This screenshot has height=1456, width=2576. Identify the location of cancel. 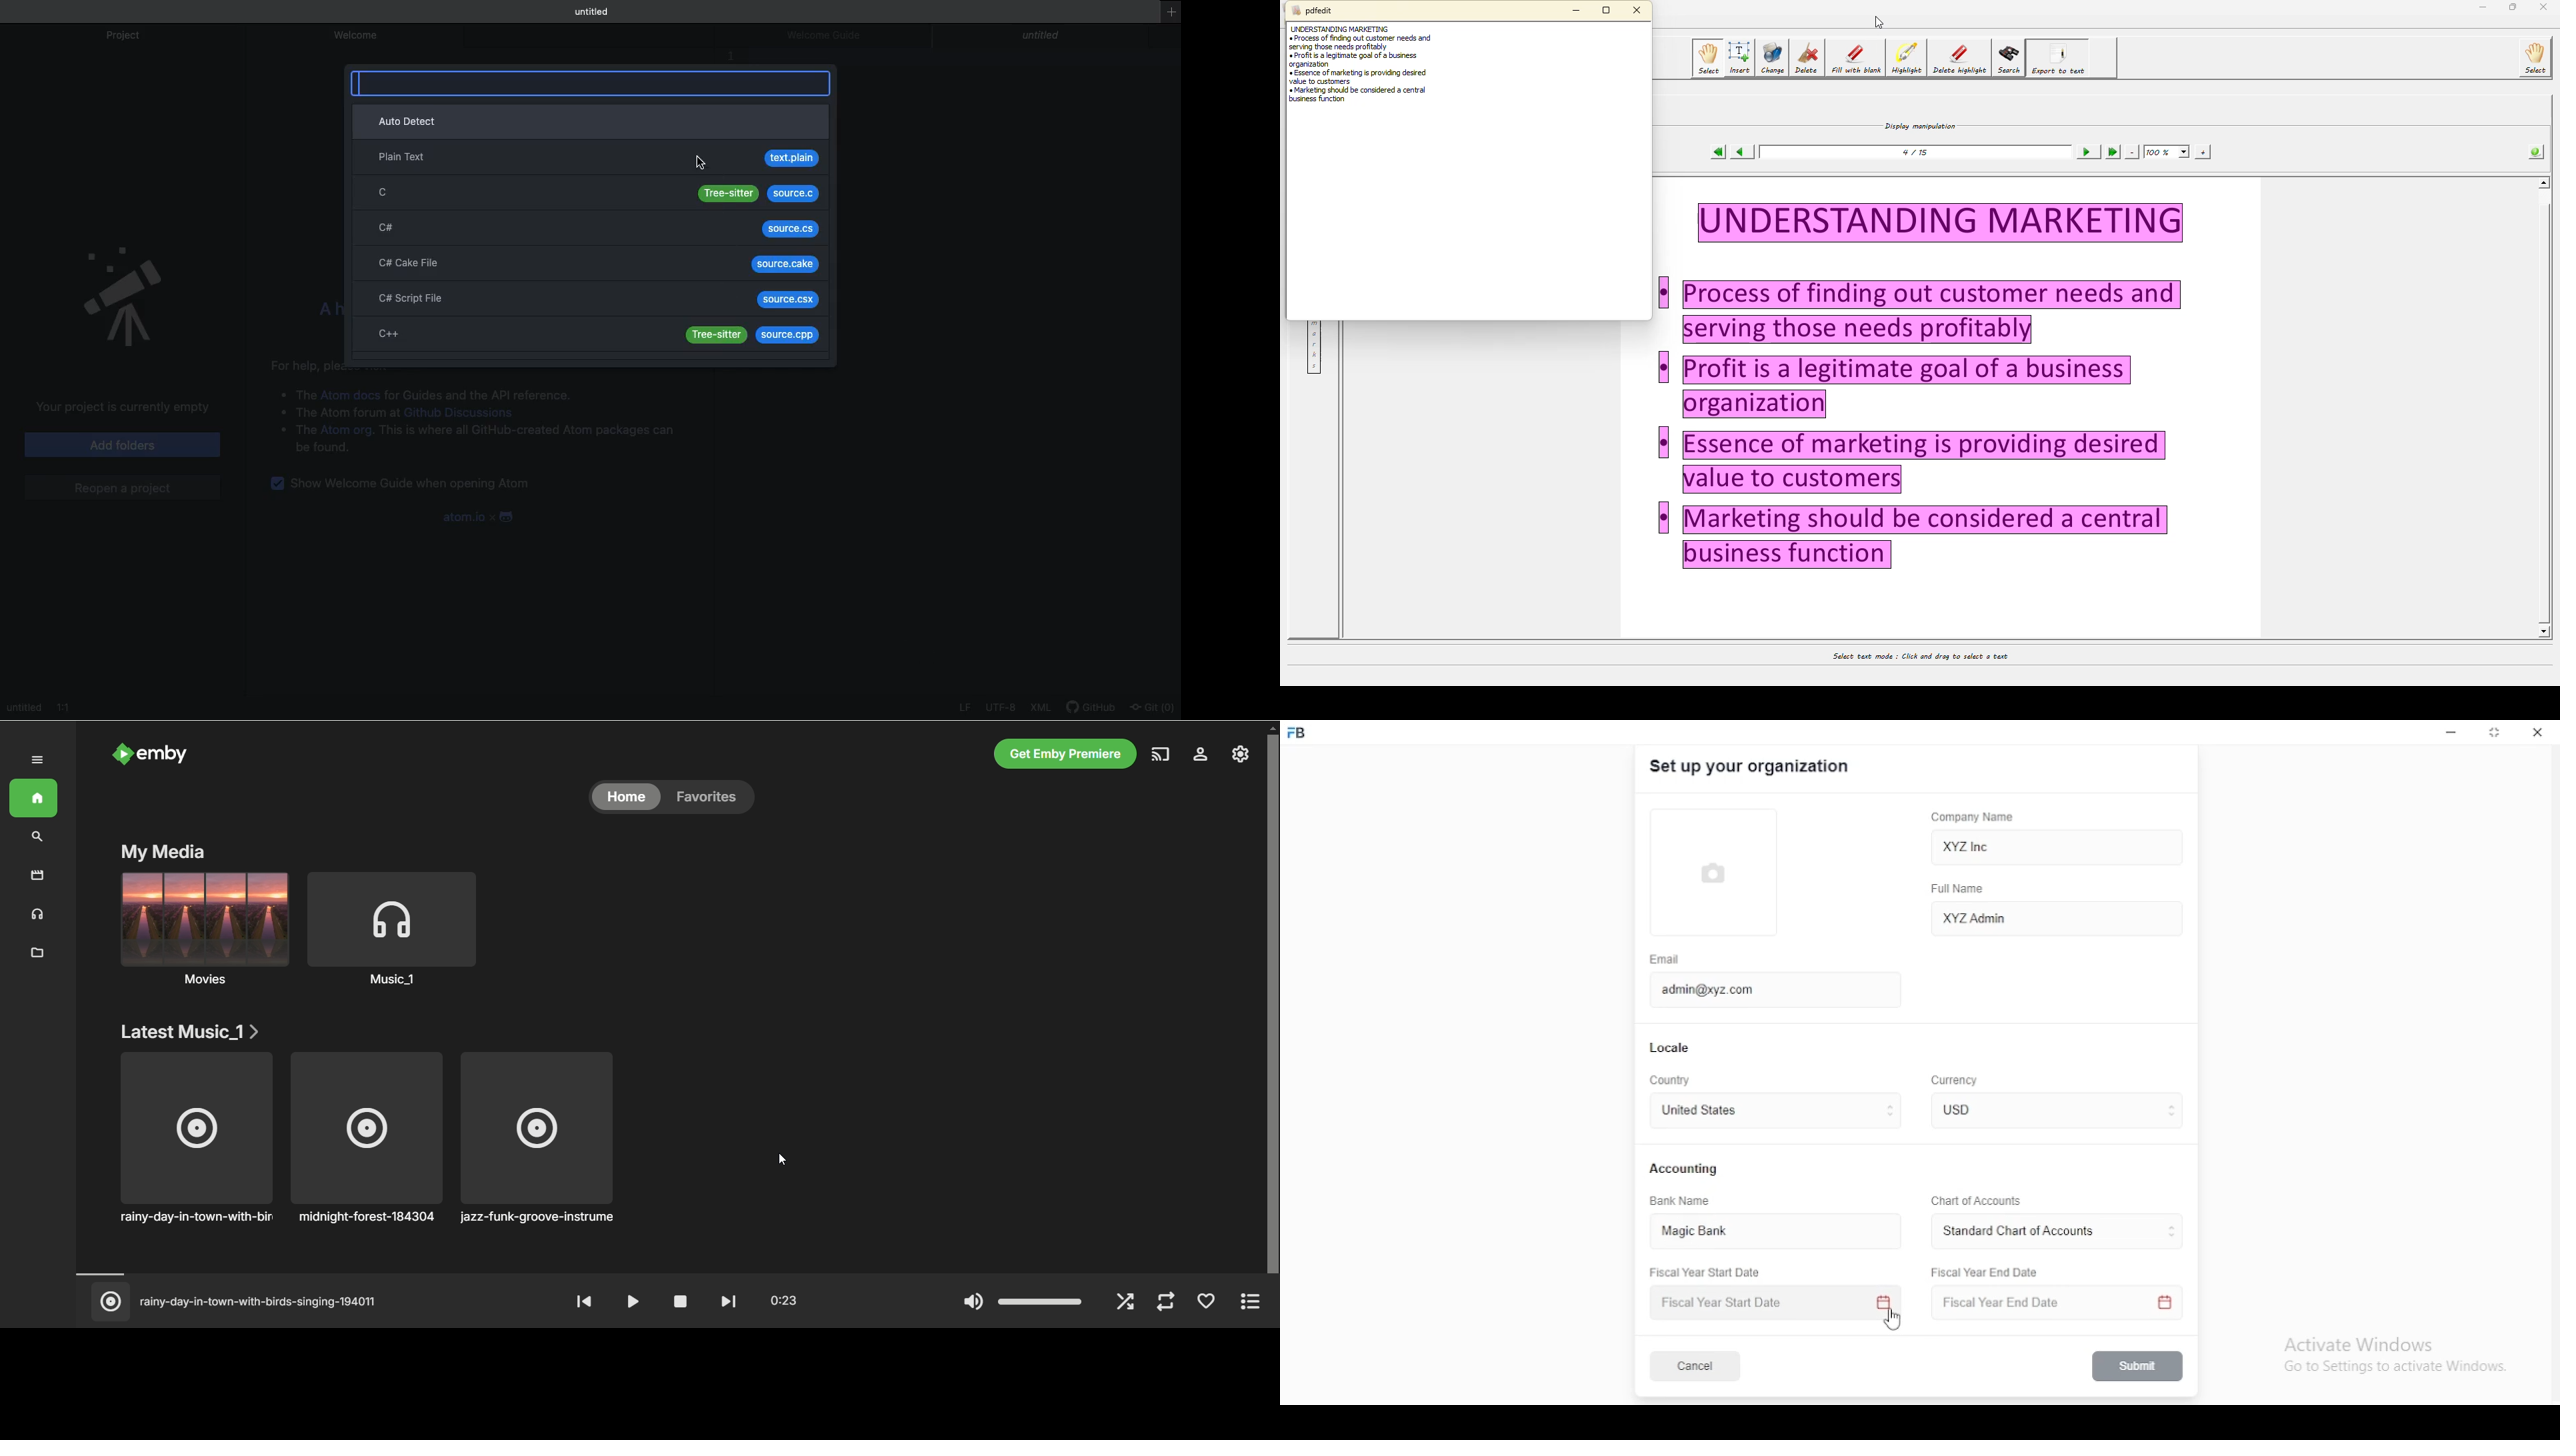
(1695, 1367).